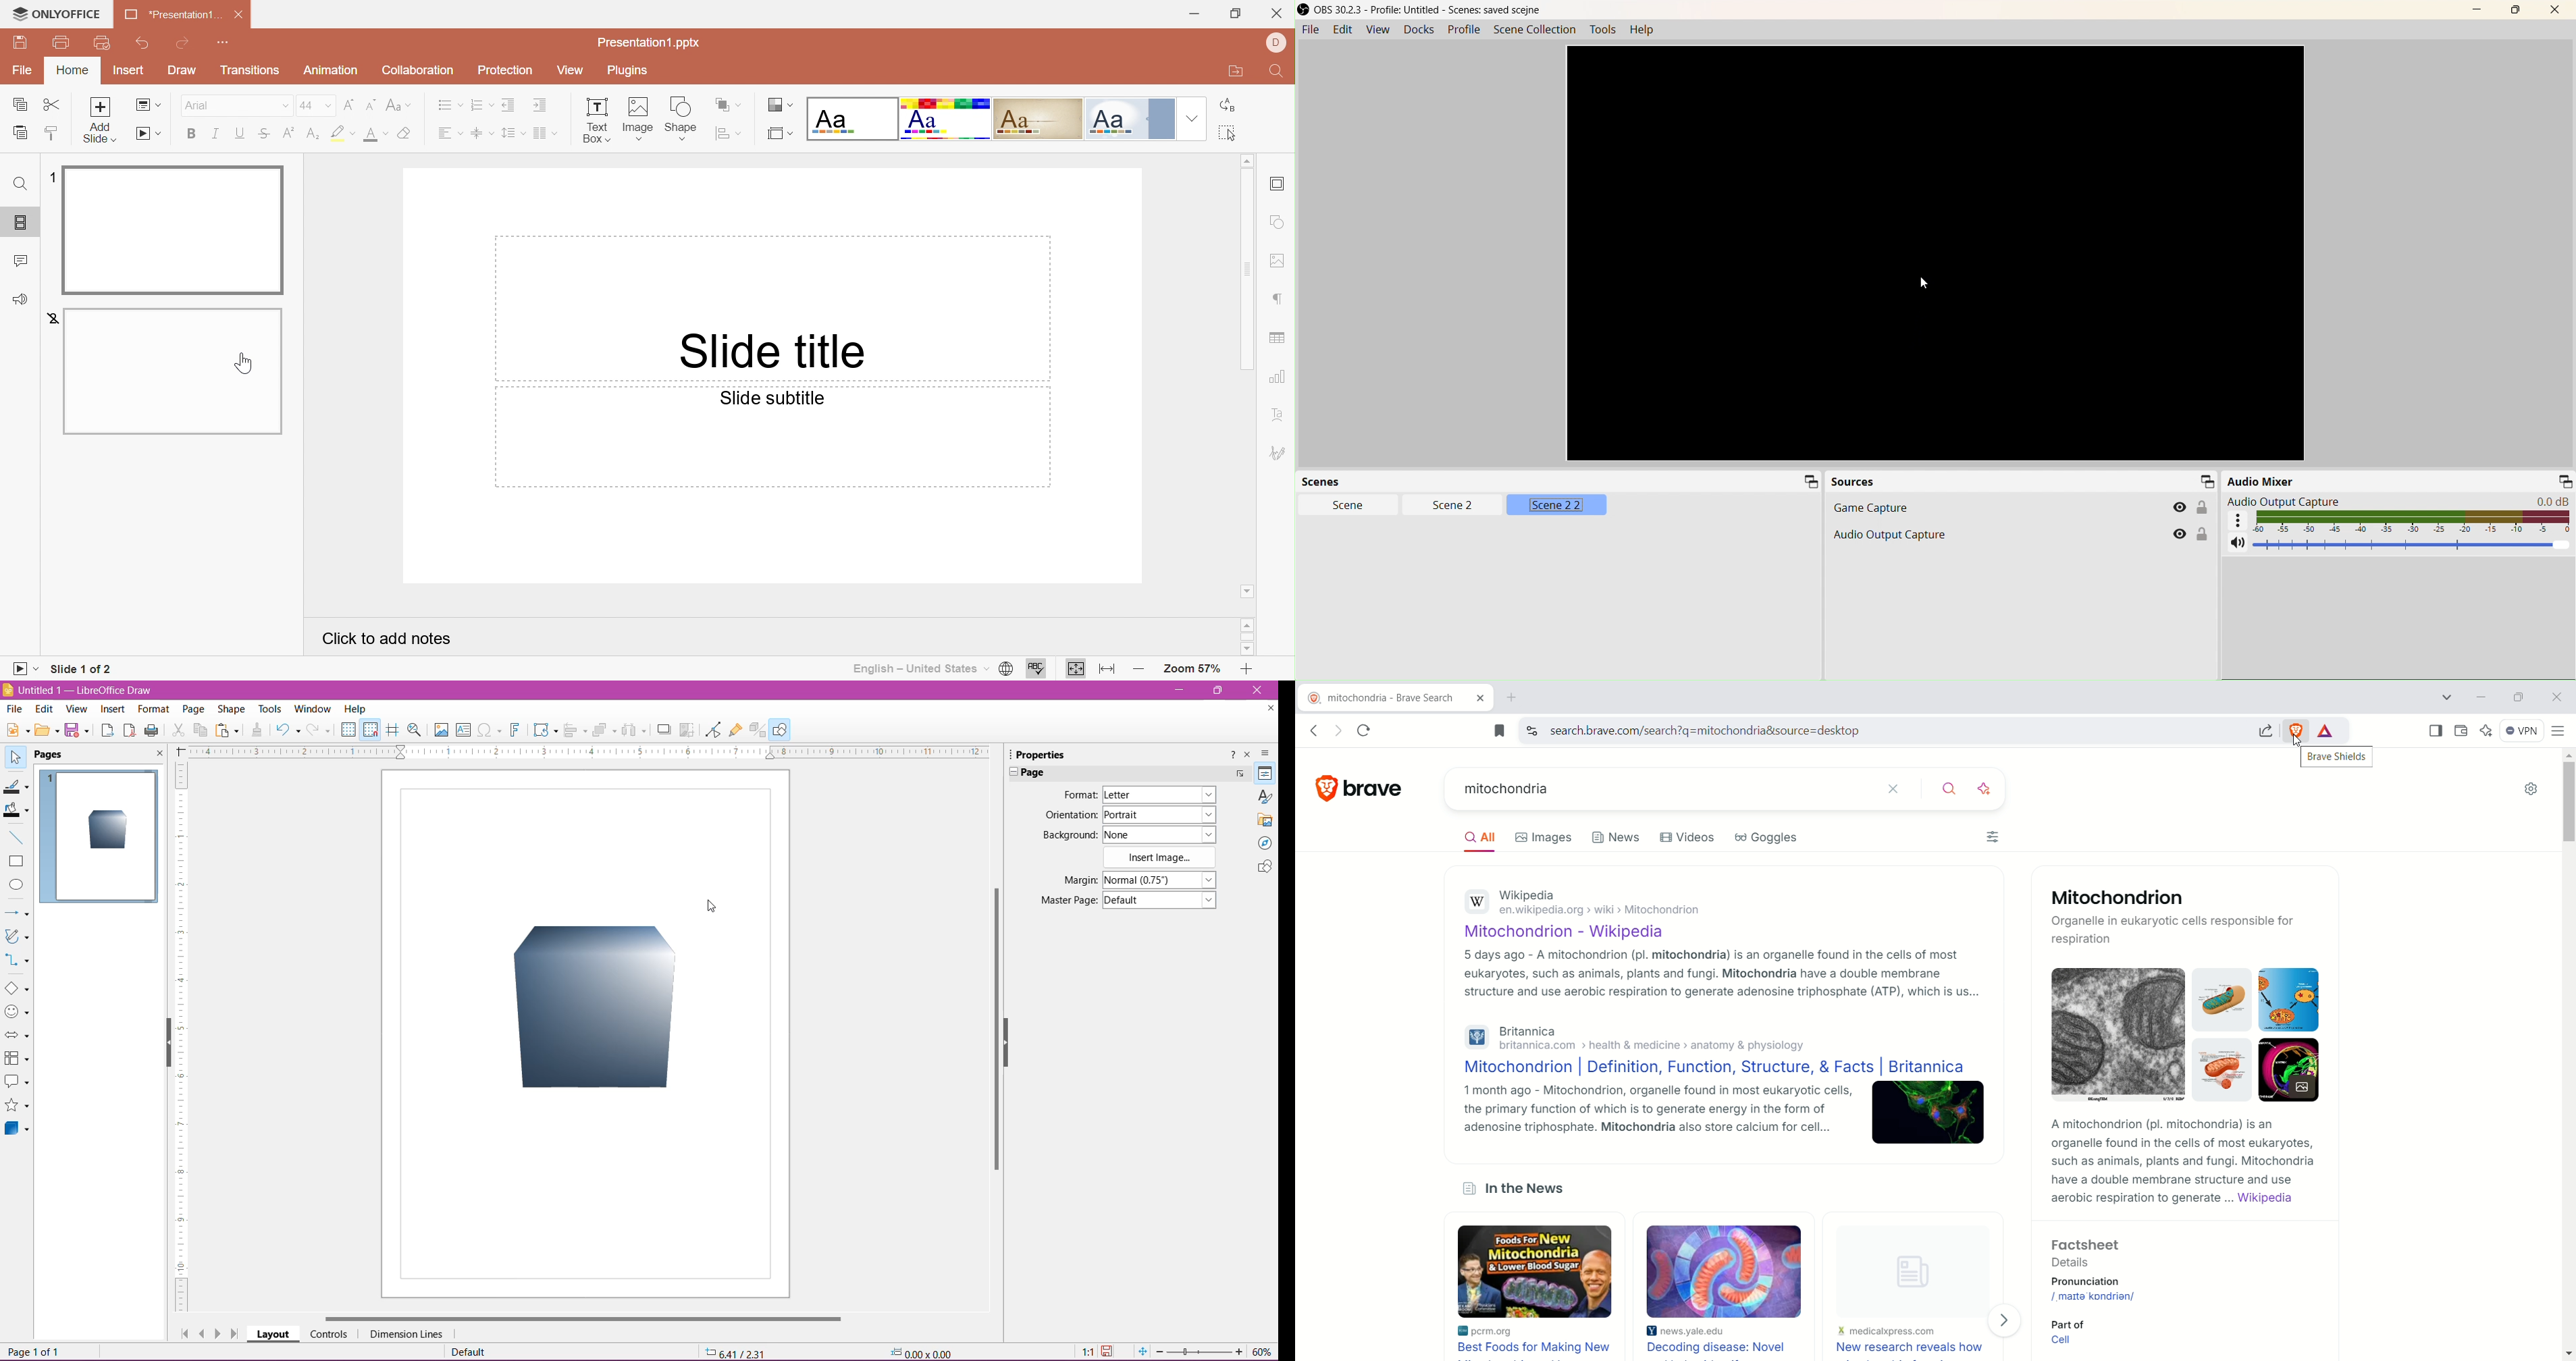 Image resolution: width=2576 pixels, height=1372 pixels. Describe the element at coordinates (62, 43) in the screenshot. I see `Print file` at that location.